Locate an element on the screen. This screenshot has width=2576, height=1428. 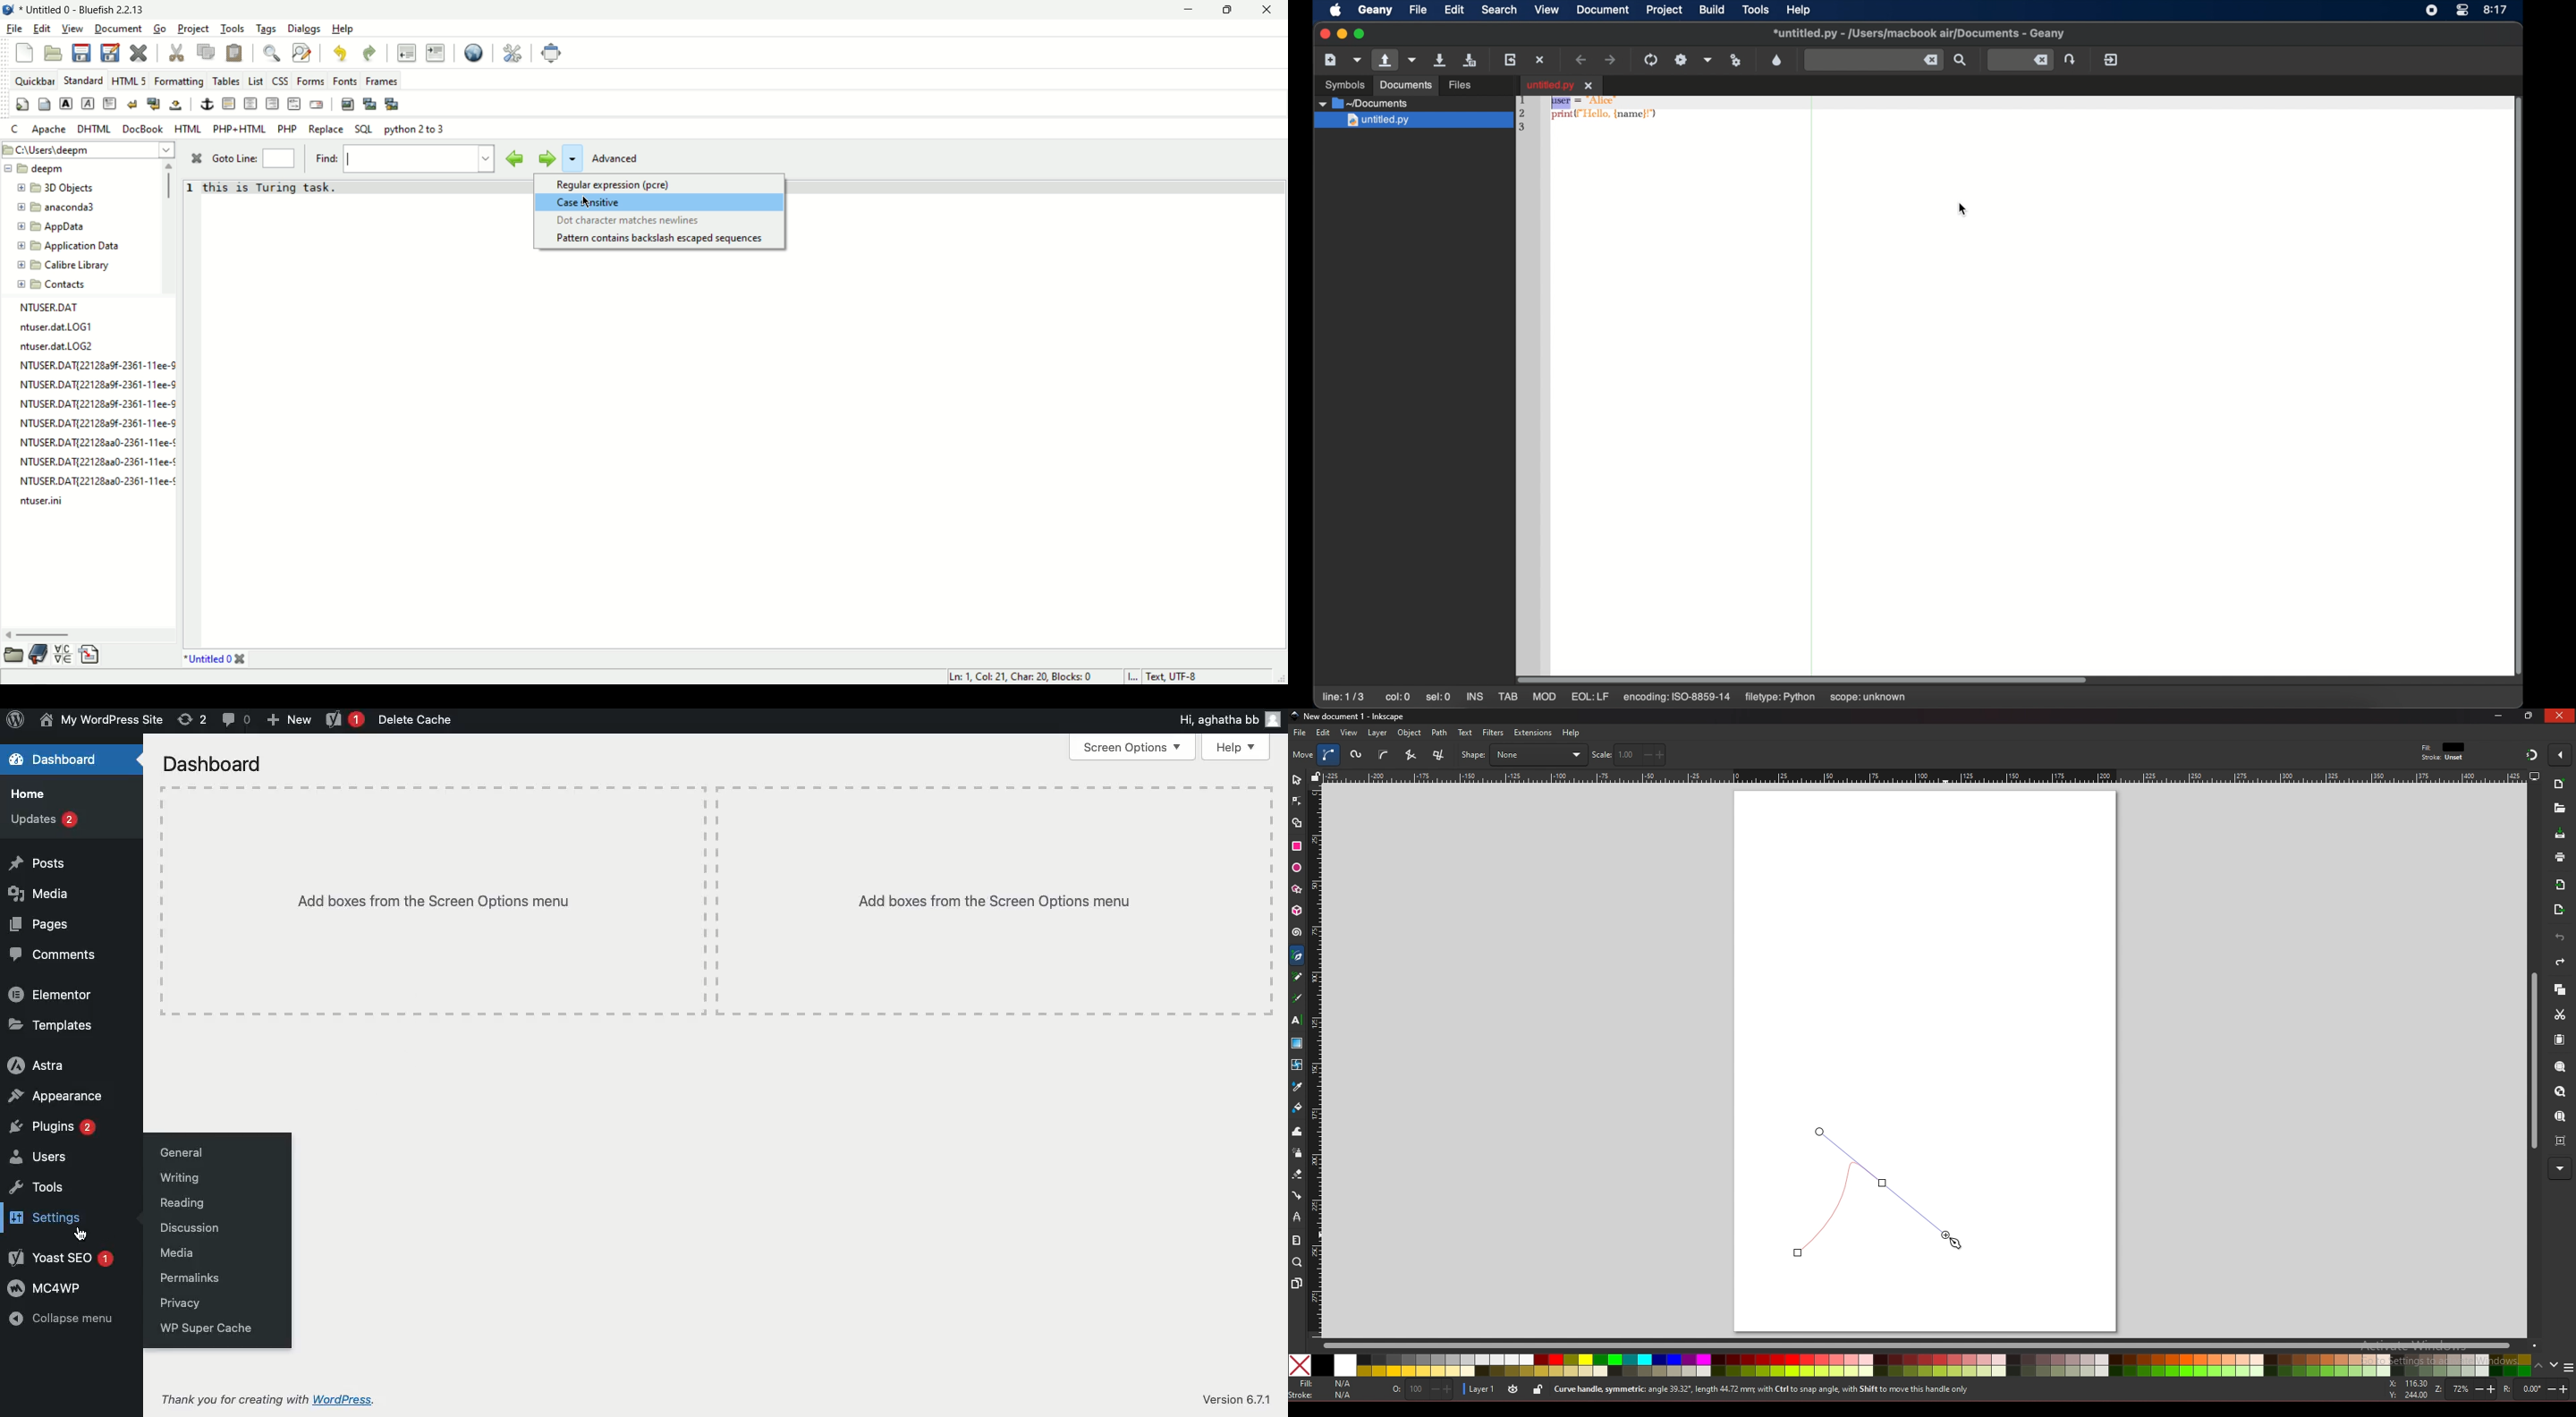
undo is located at coordinates (339, 54).